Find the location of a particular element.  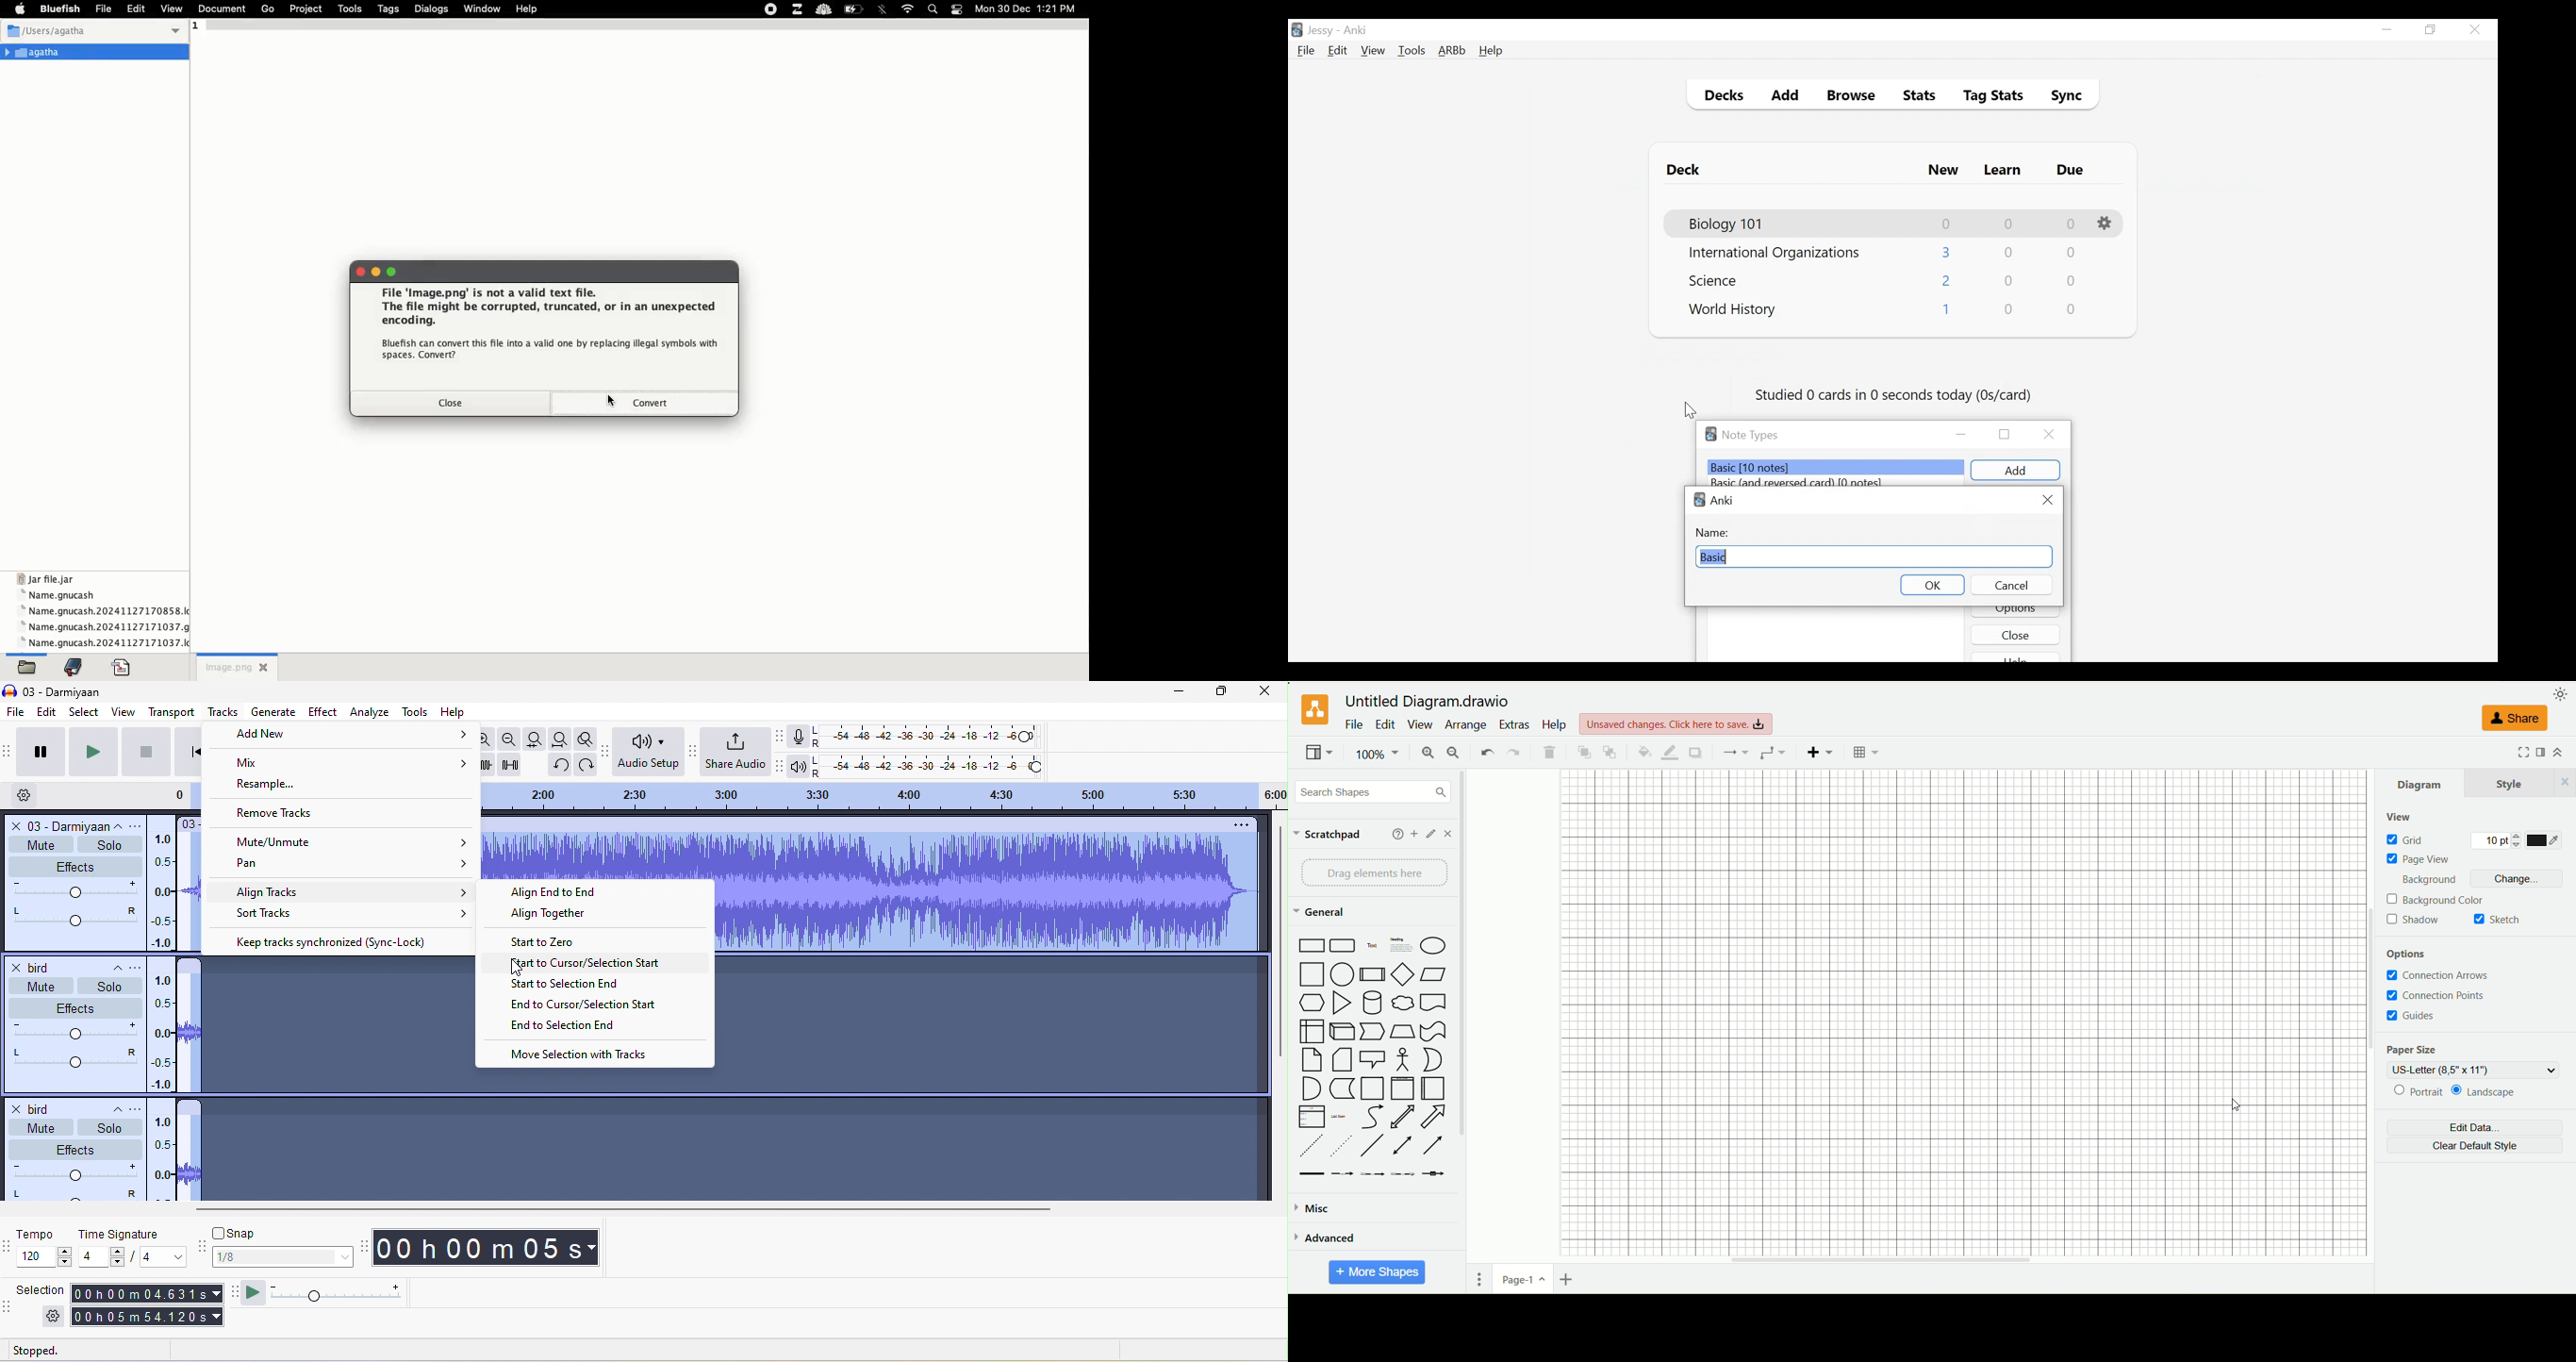

pause is located at coordinates (42, 752).